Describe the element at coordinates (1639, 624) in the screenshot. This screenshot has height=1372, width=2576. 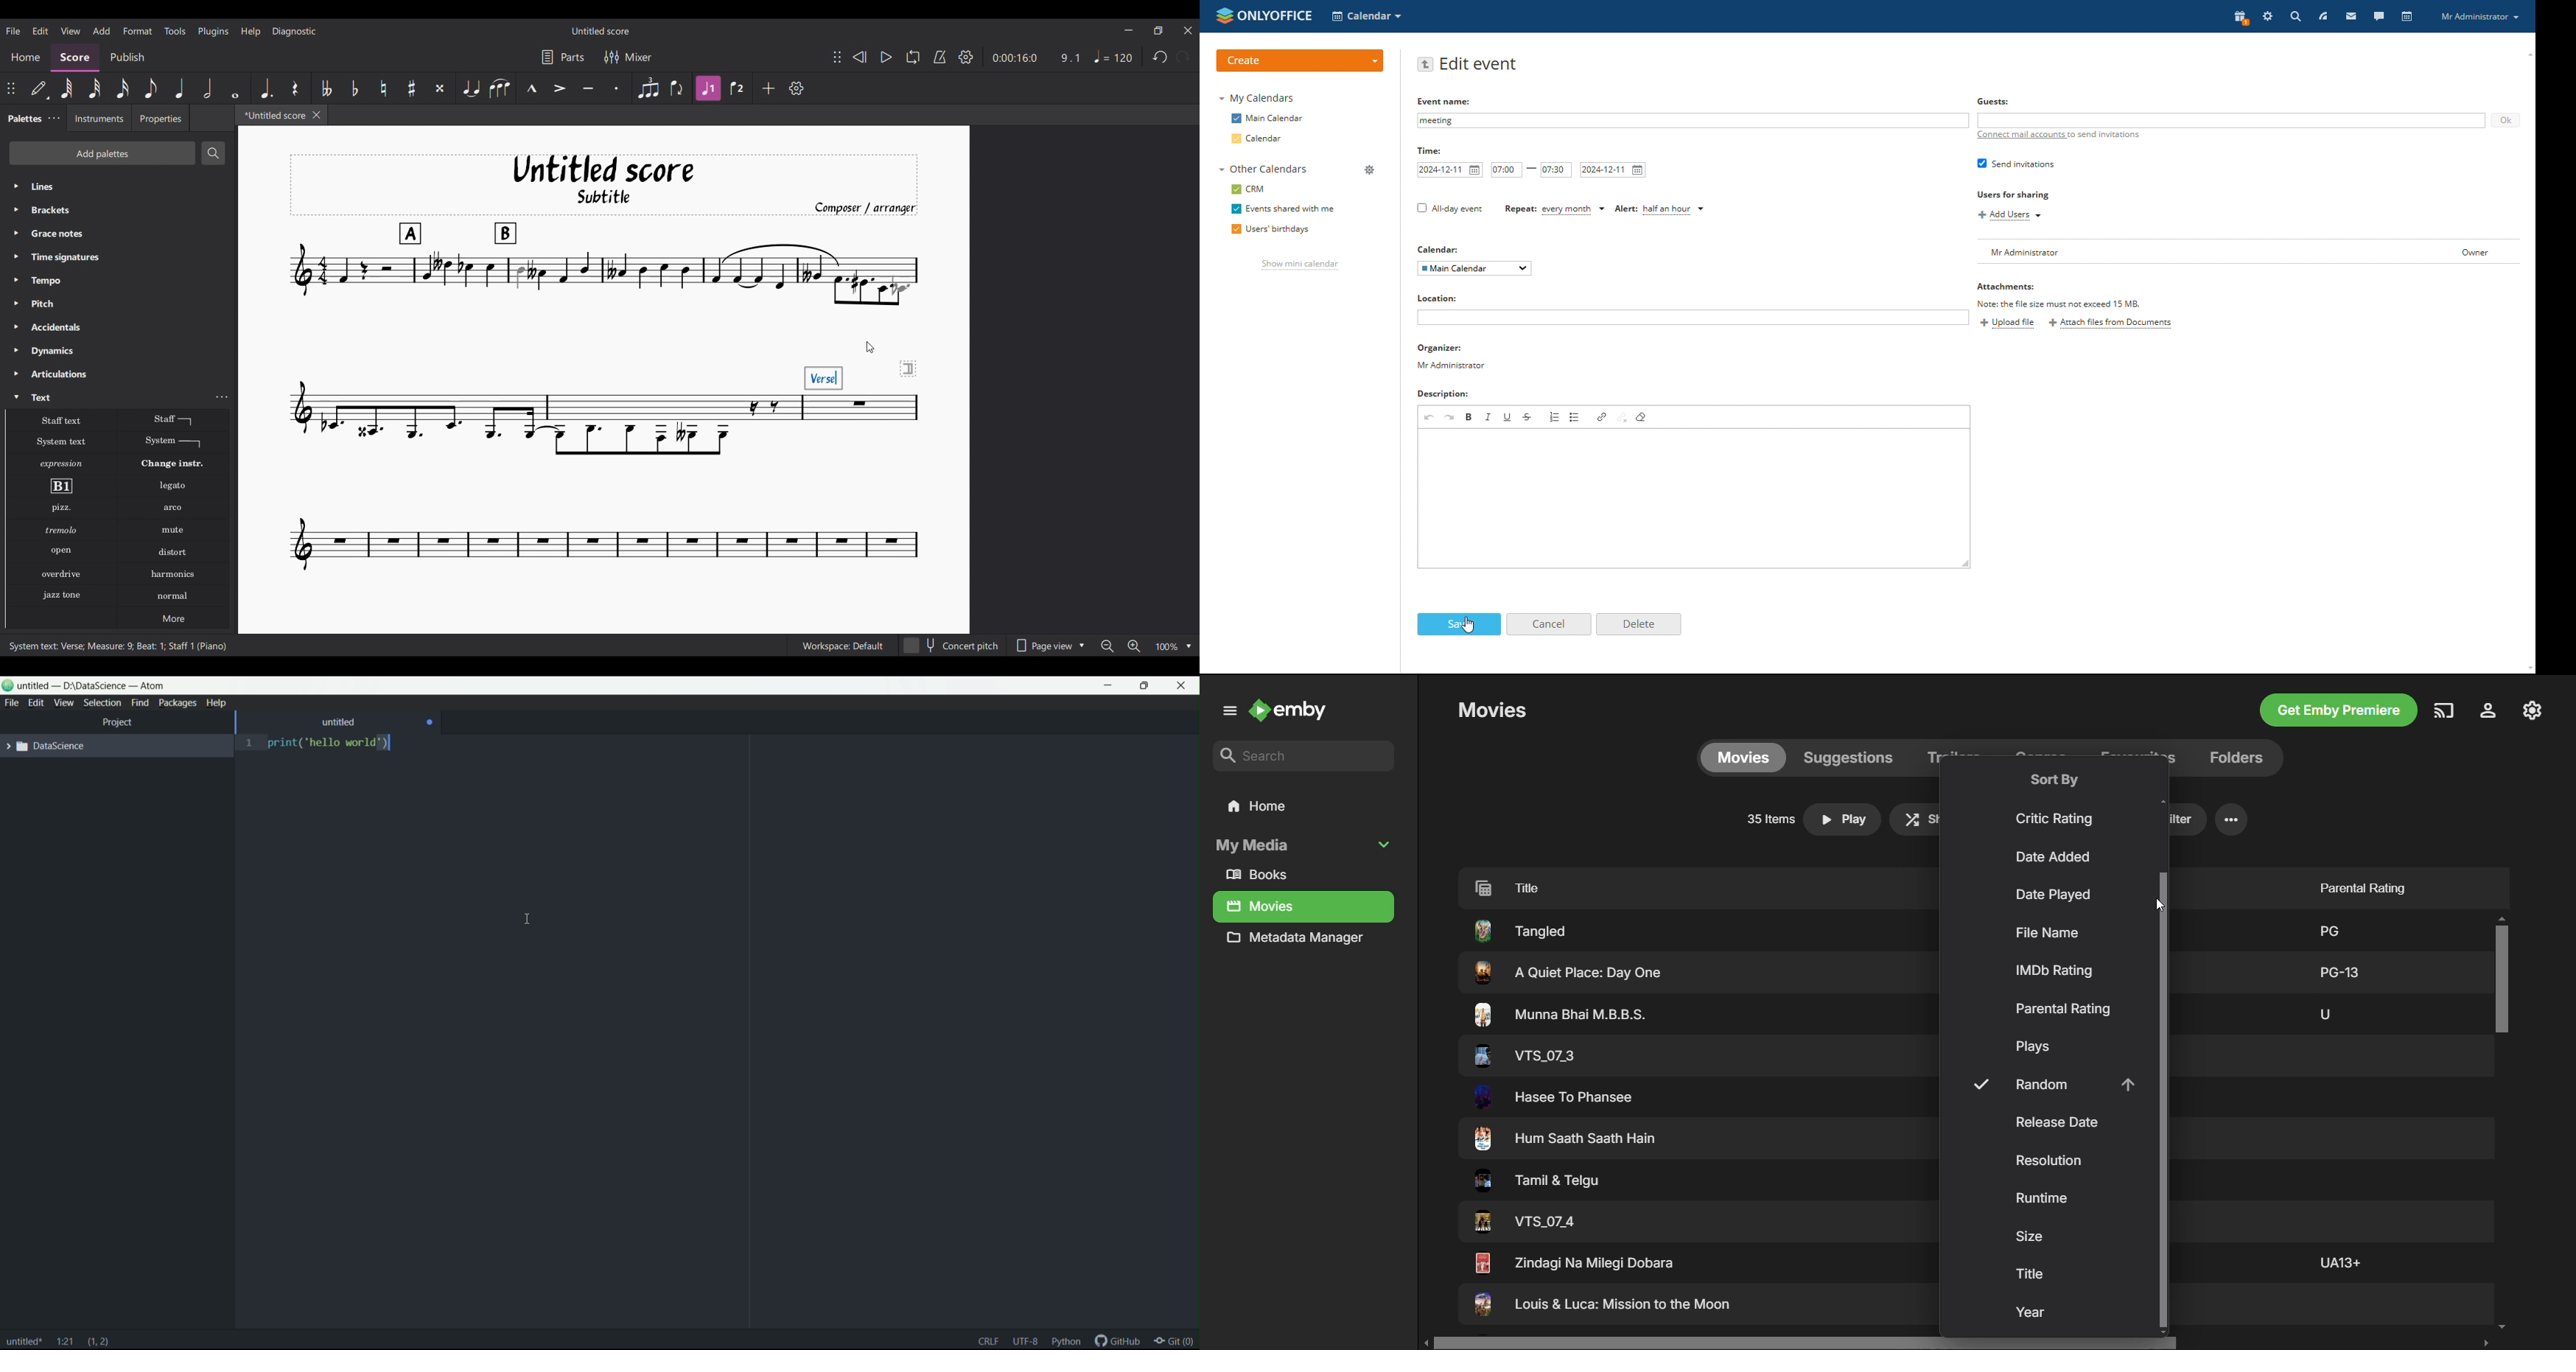
I see `delete` at that location.